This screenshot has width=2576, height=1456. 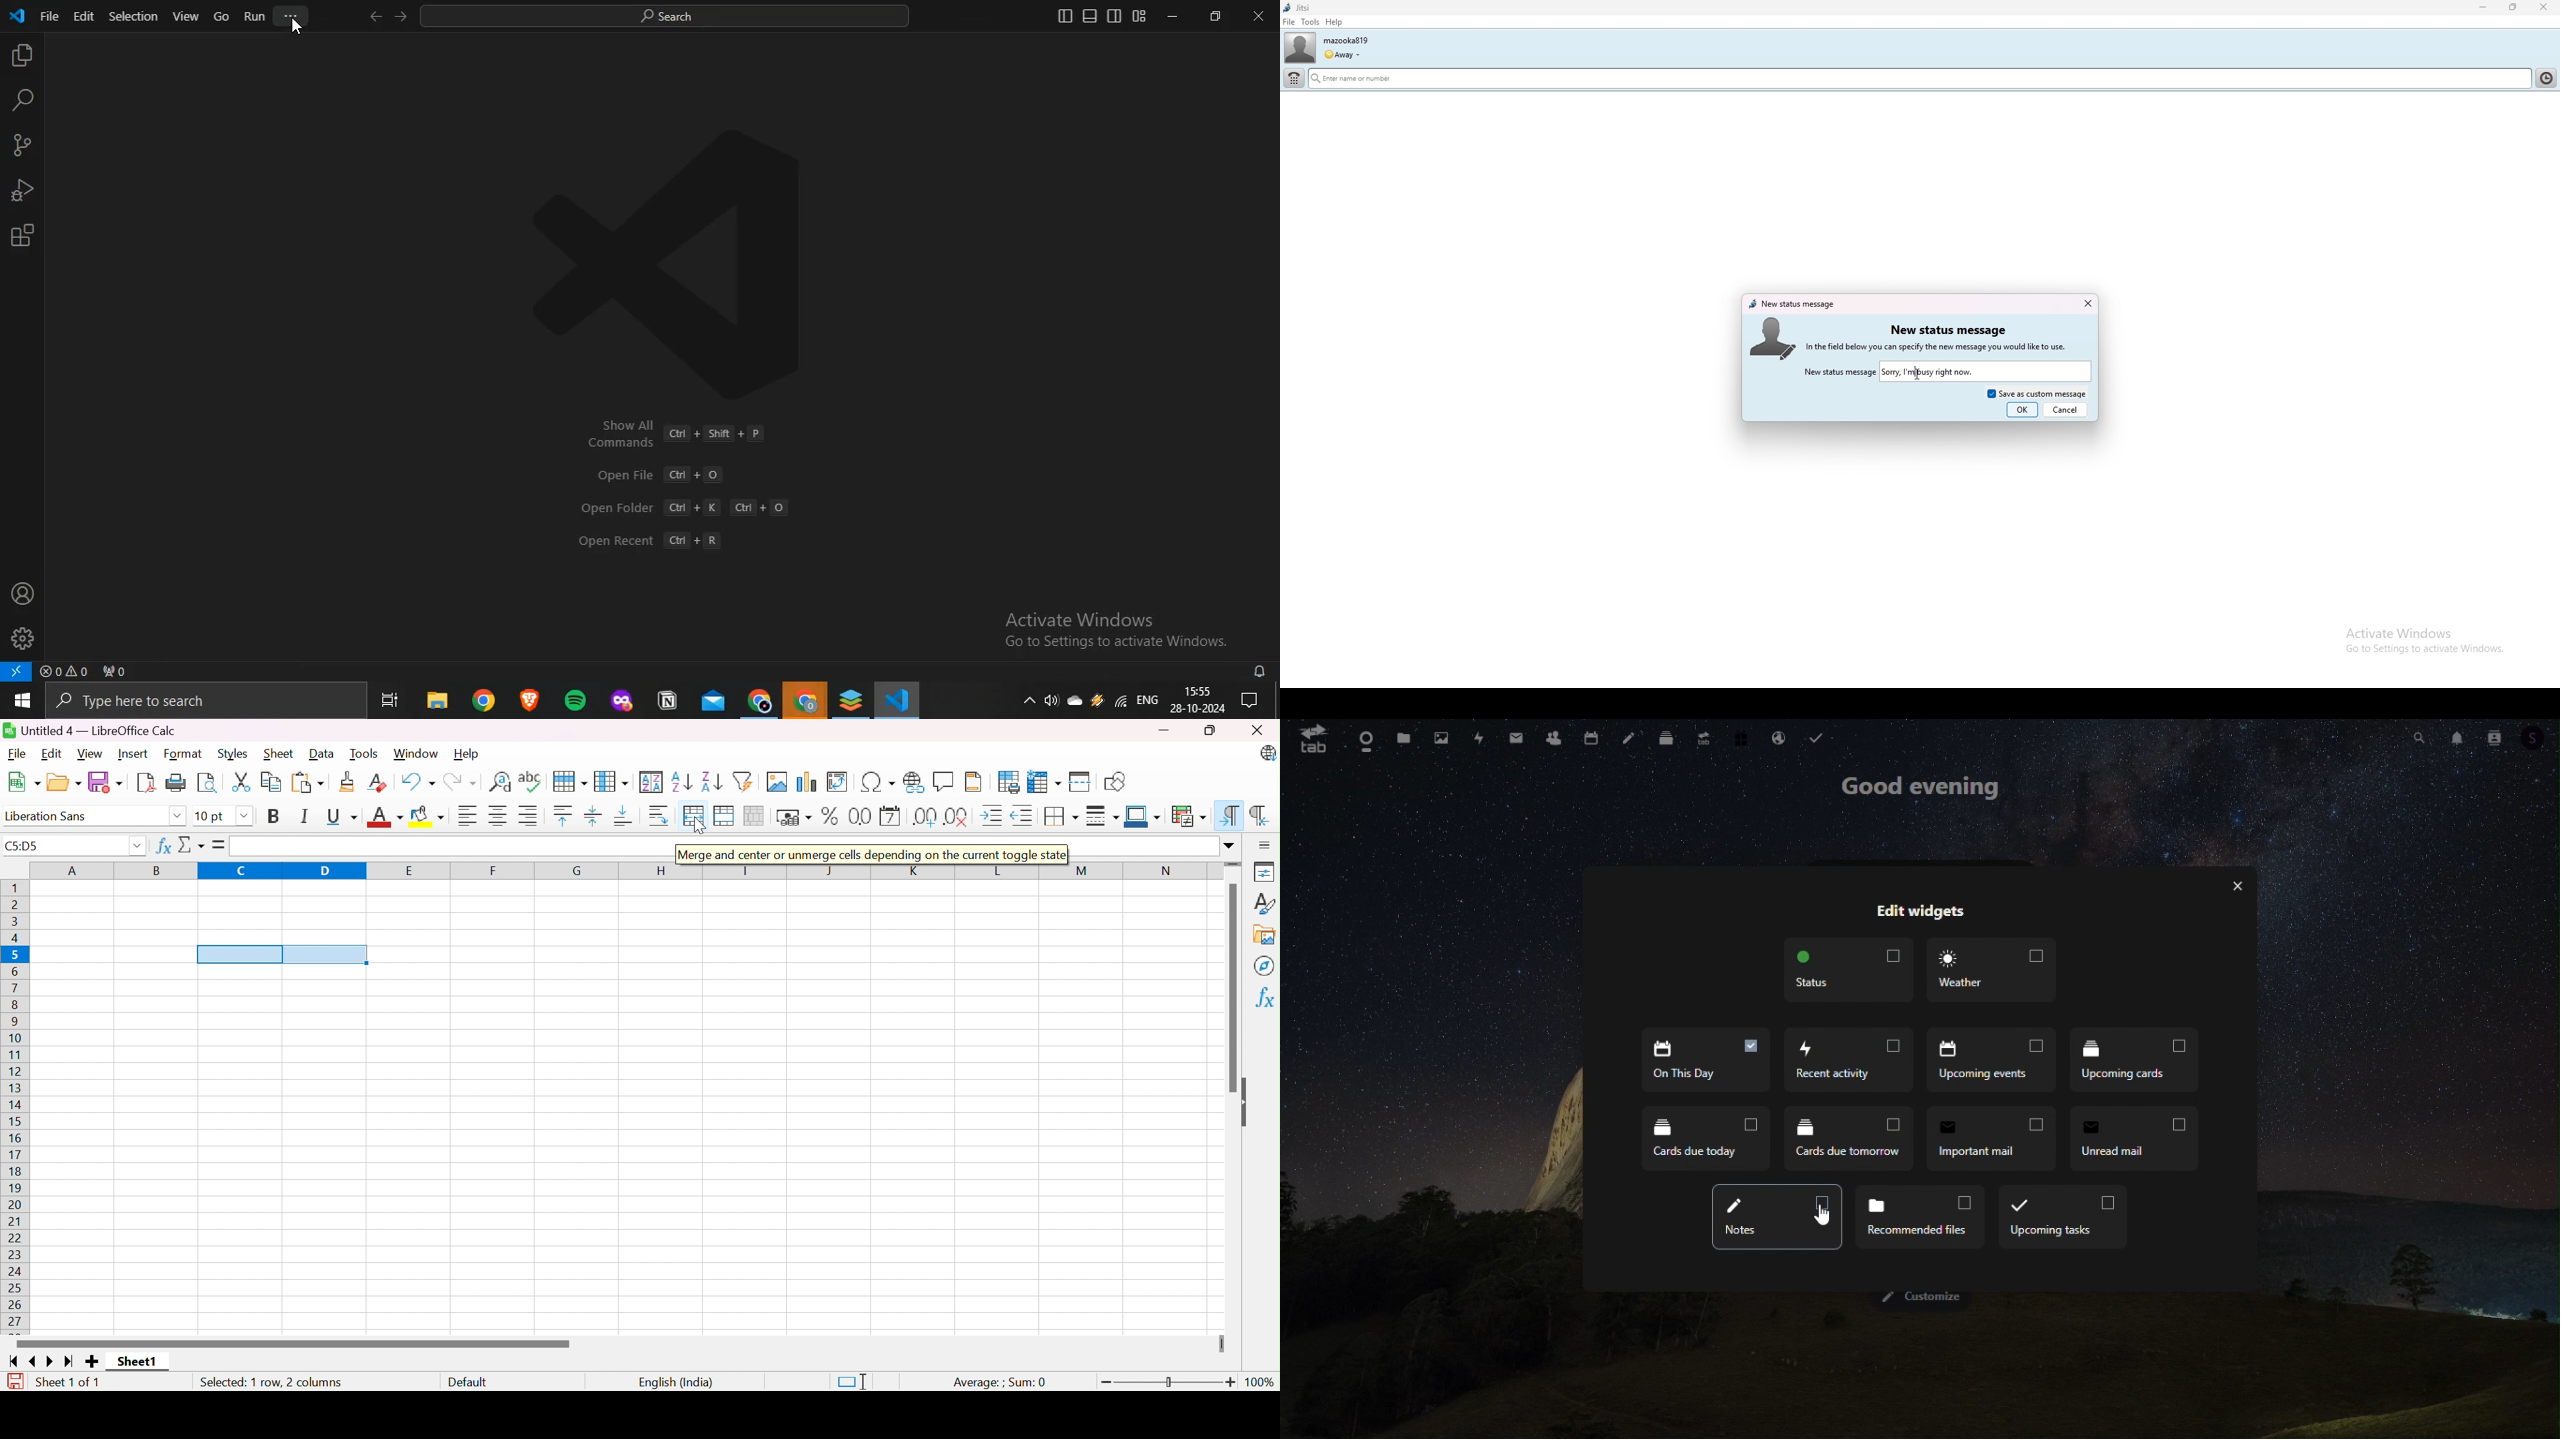 What do you see at coordinates (91, 1362) in the screenshot?
I see `Add new sheet` at bounding box center [91, 1362].